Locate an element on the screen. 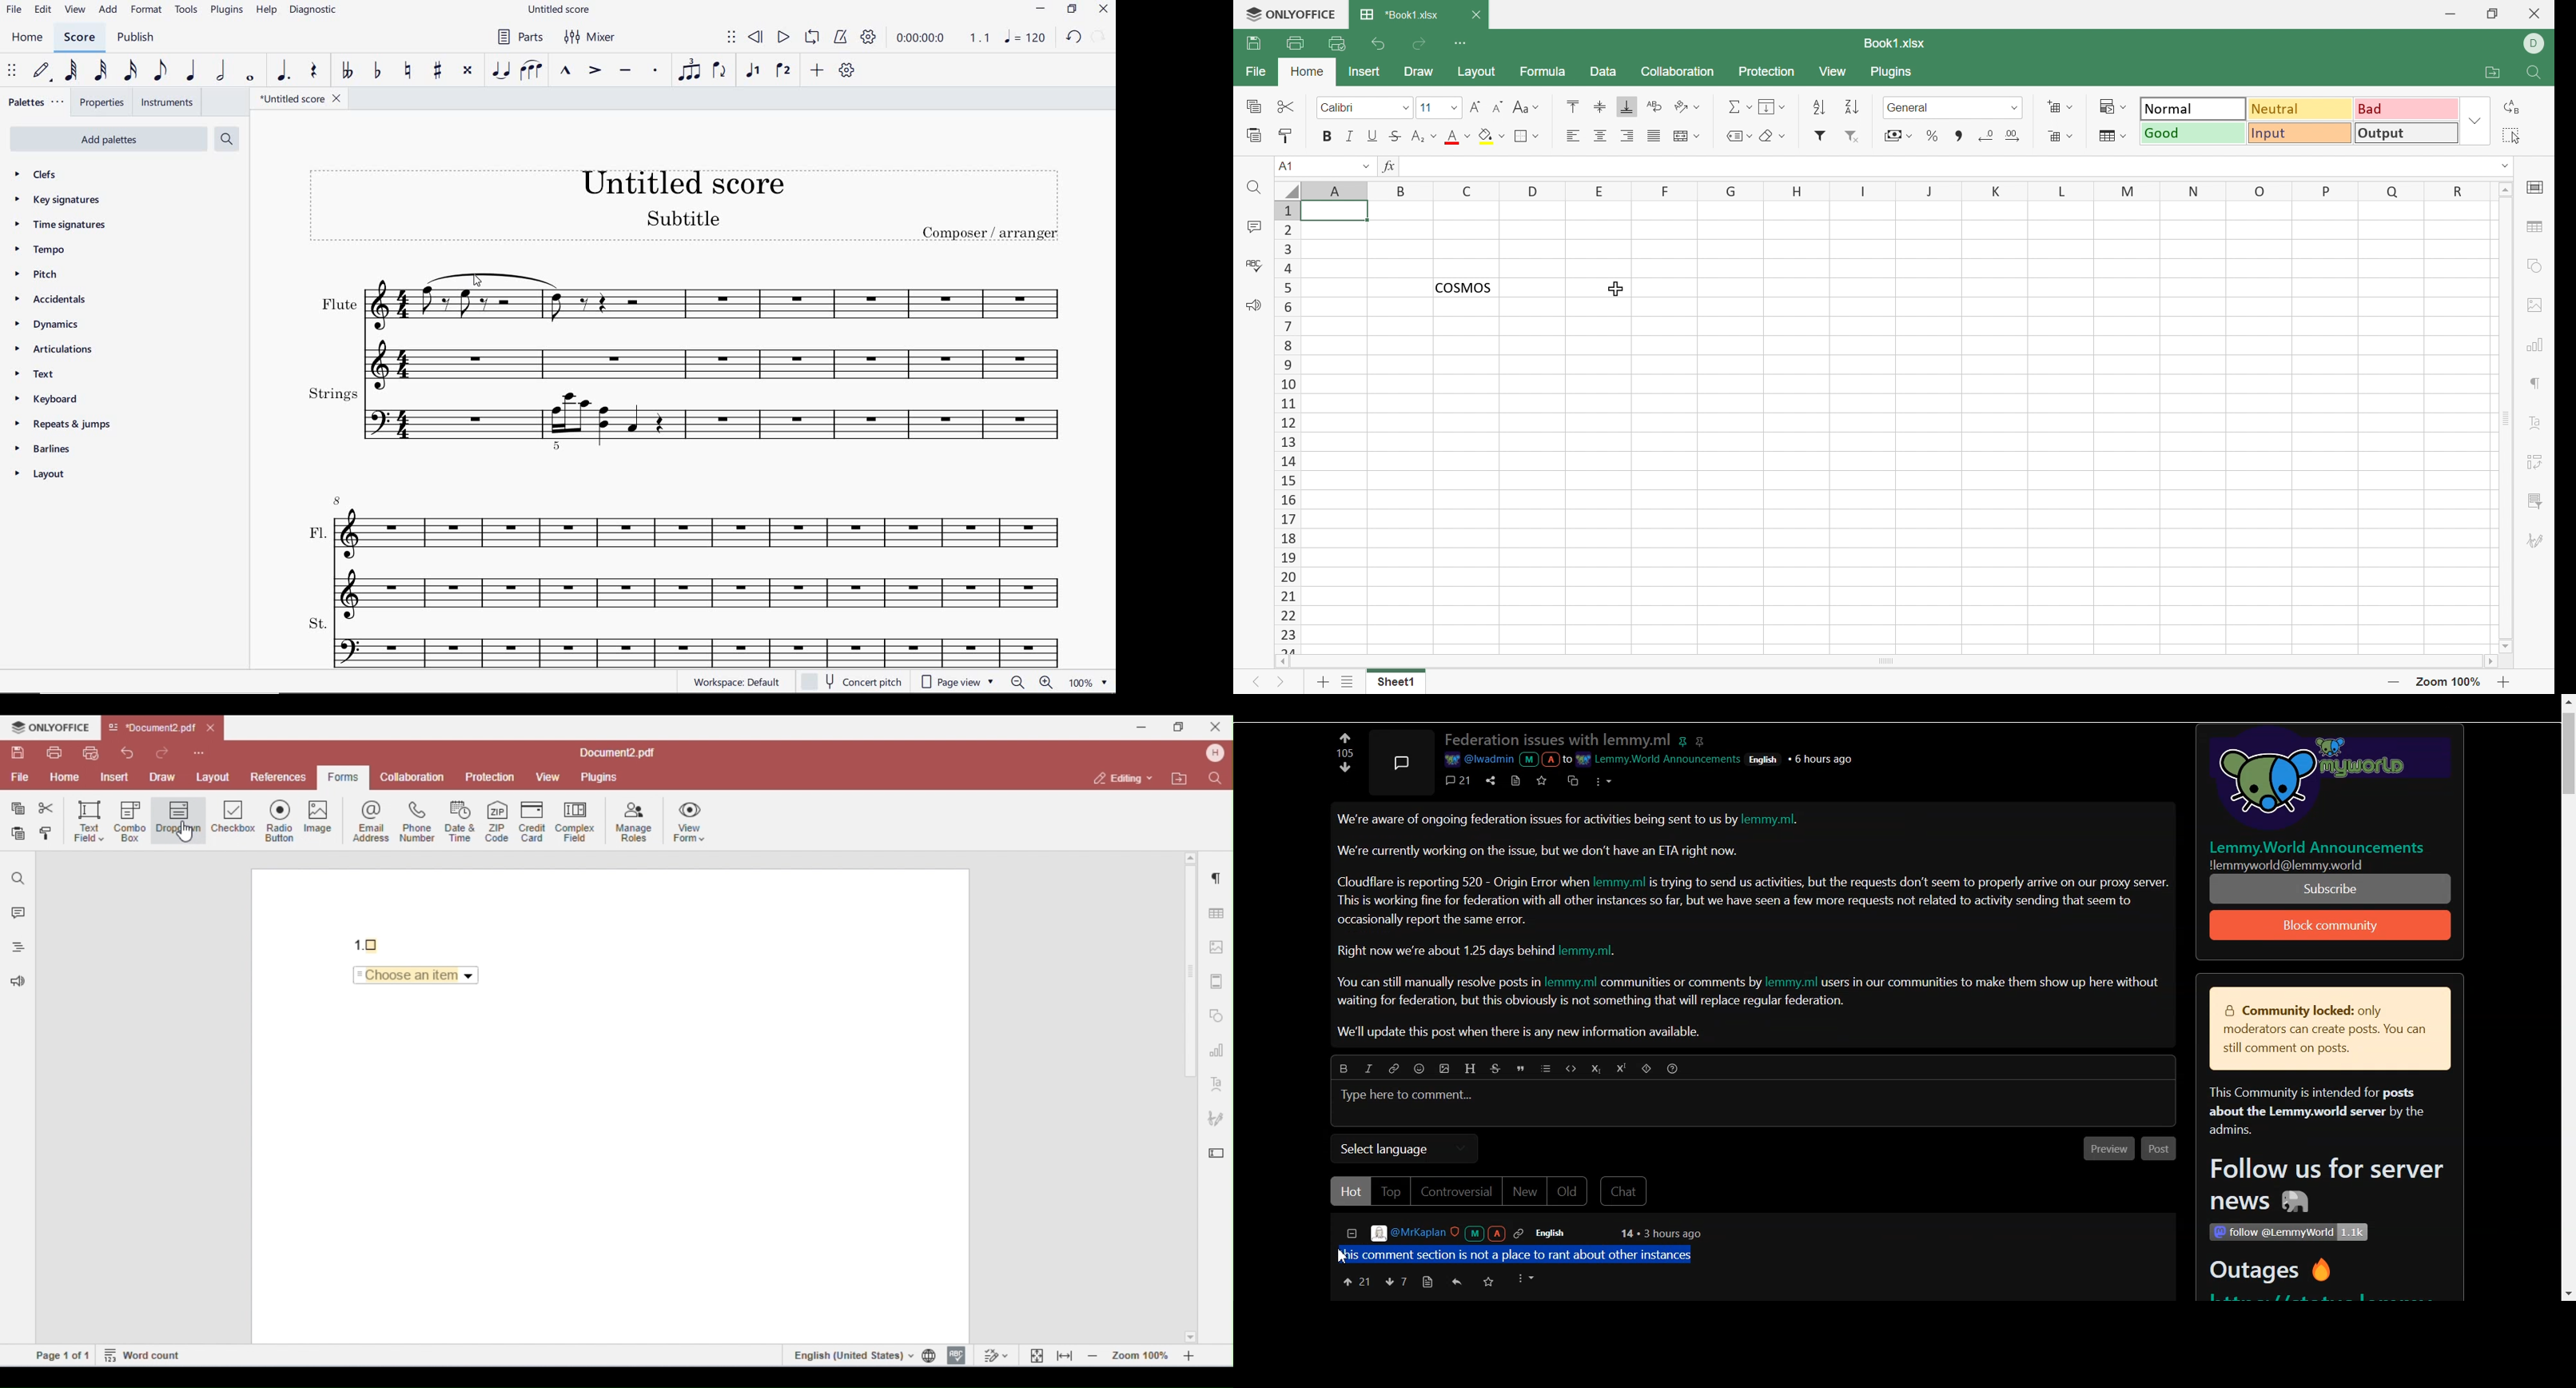 This screenshot has width=2576, height=1400. Open file location is located at coordinates (2493, 73).